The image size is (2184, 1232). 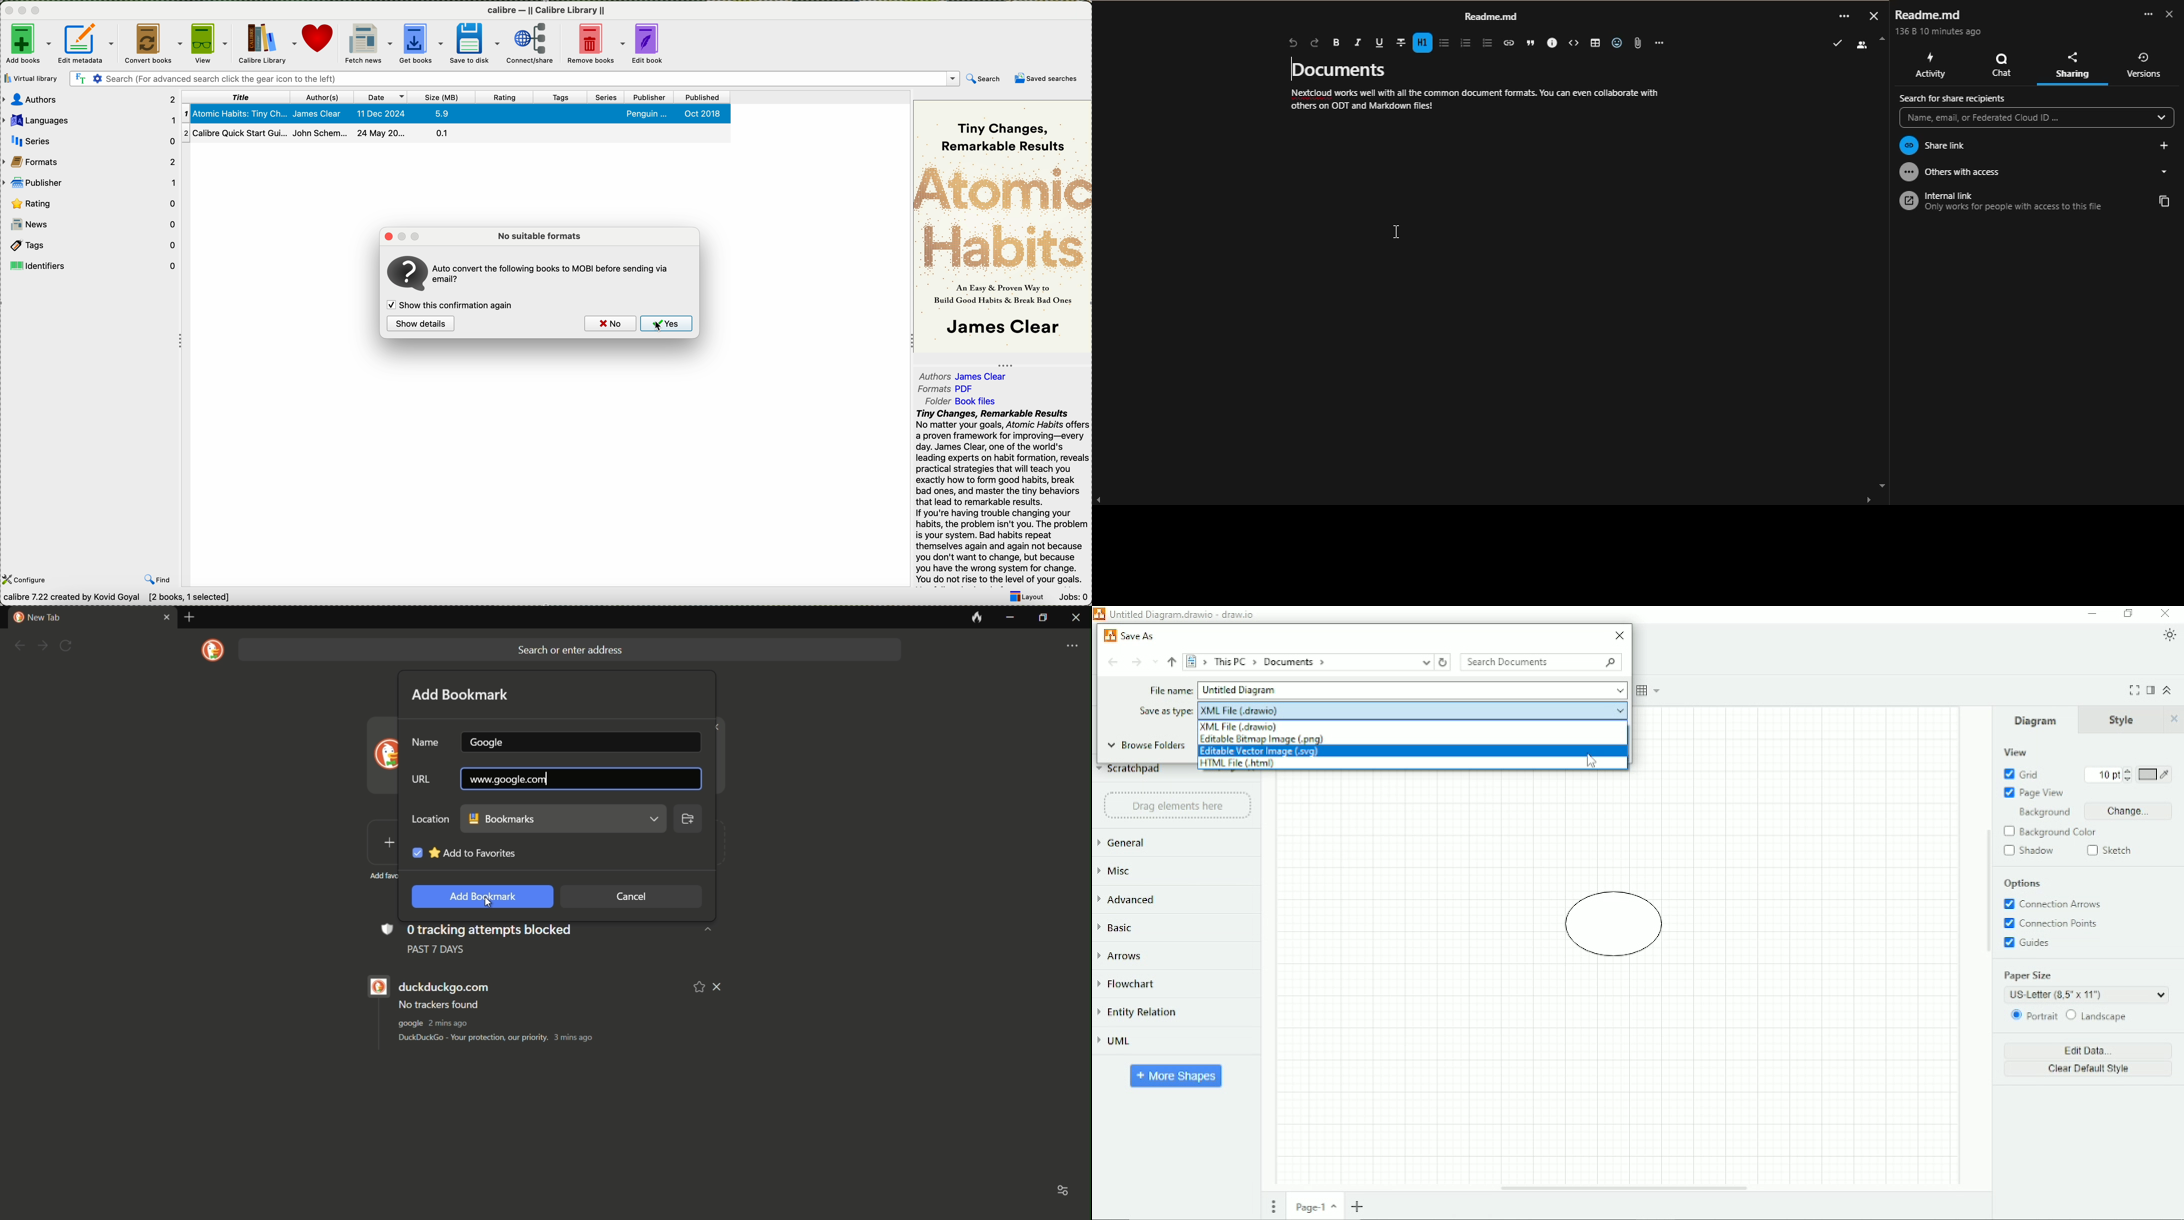 What do you see at coordinates (703, 97) in the screenshot?
I see `published` at bounding box center [703, 97].